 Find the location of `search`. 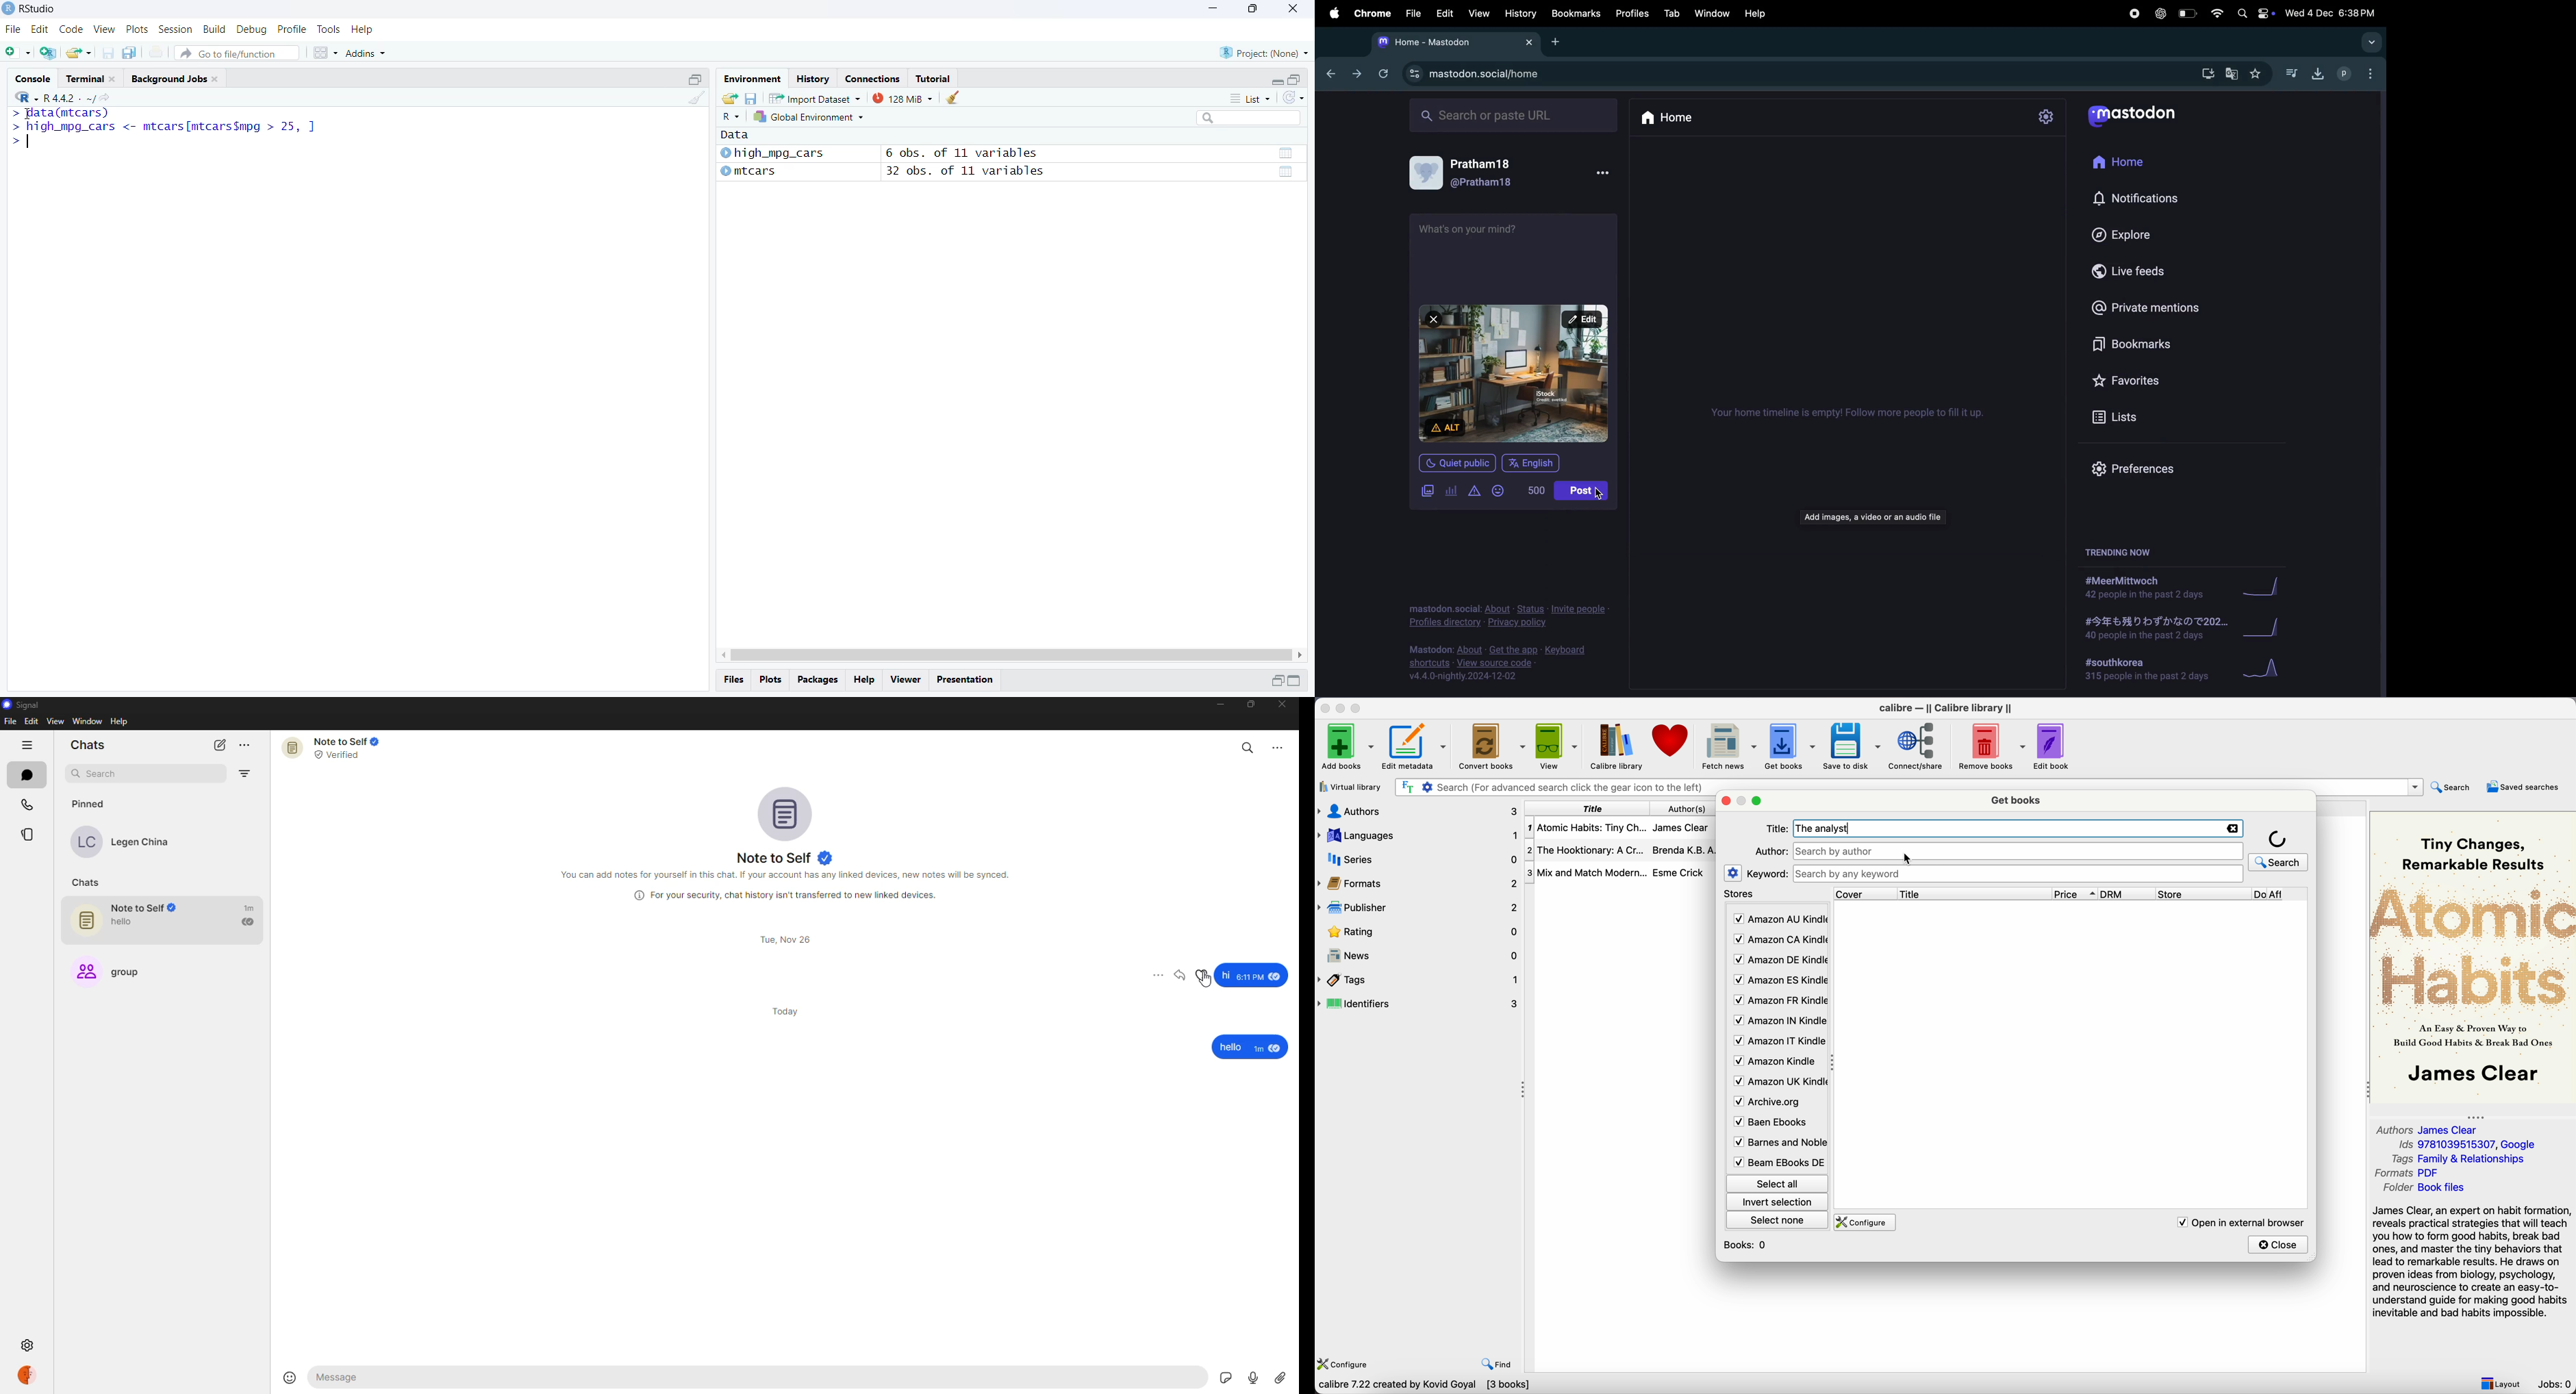

search is located at coordinates (1249, 745).